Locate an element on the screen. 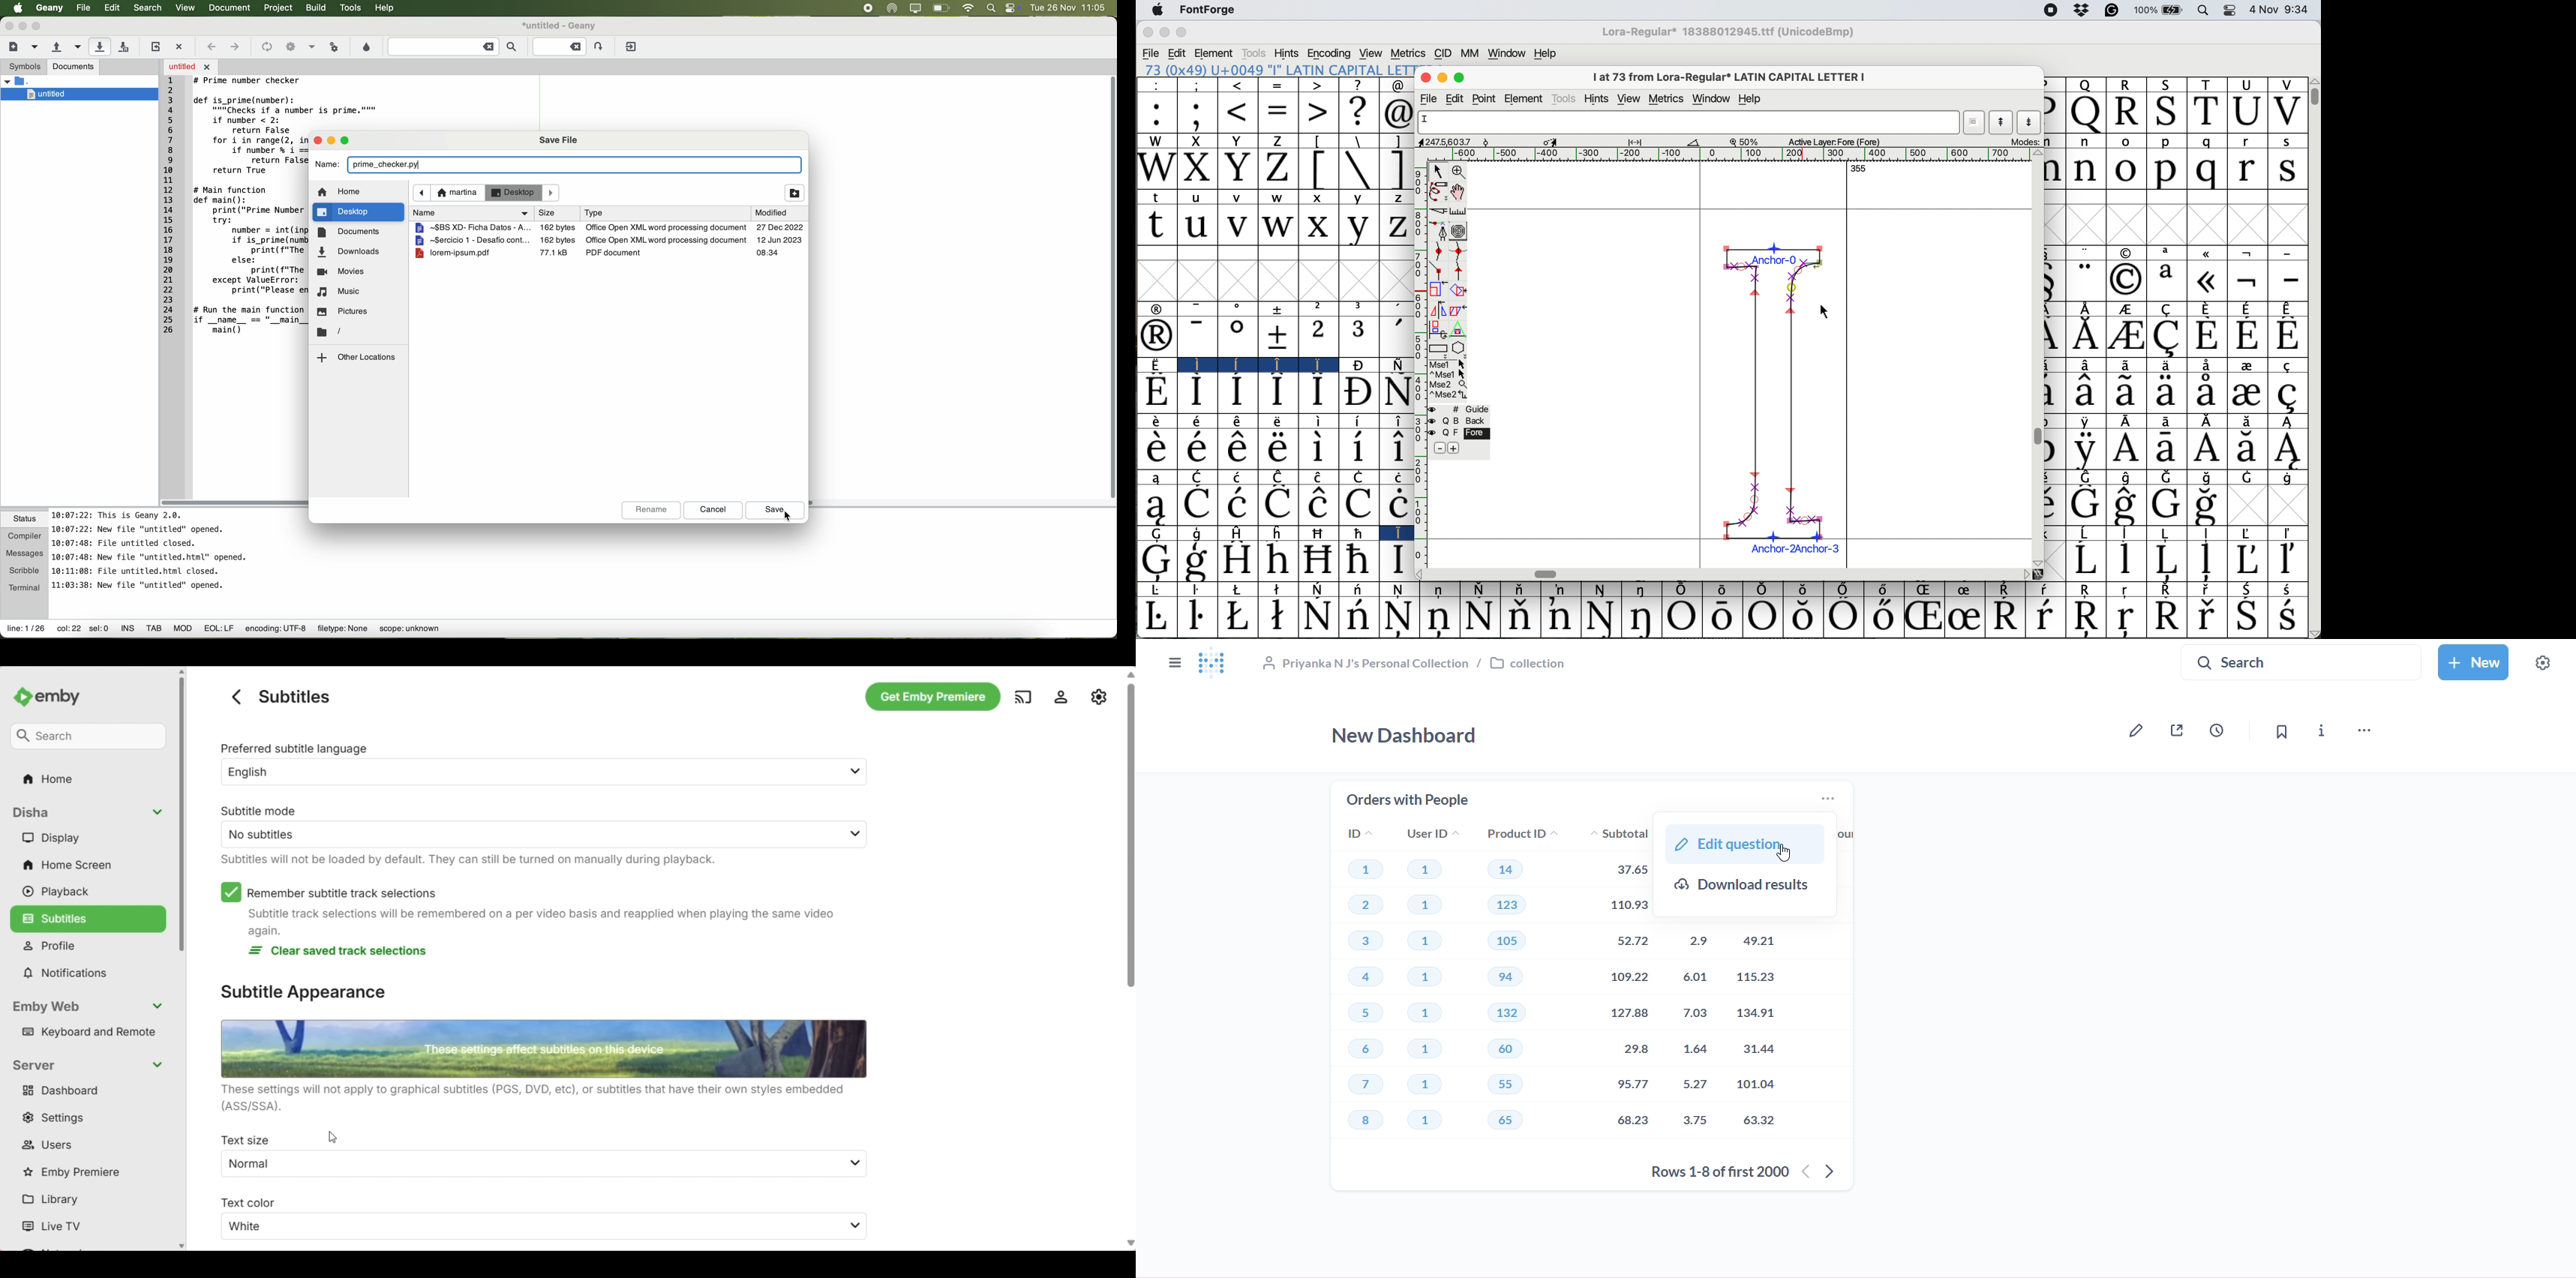  ; is located at coordinates (1198, 115).